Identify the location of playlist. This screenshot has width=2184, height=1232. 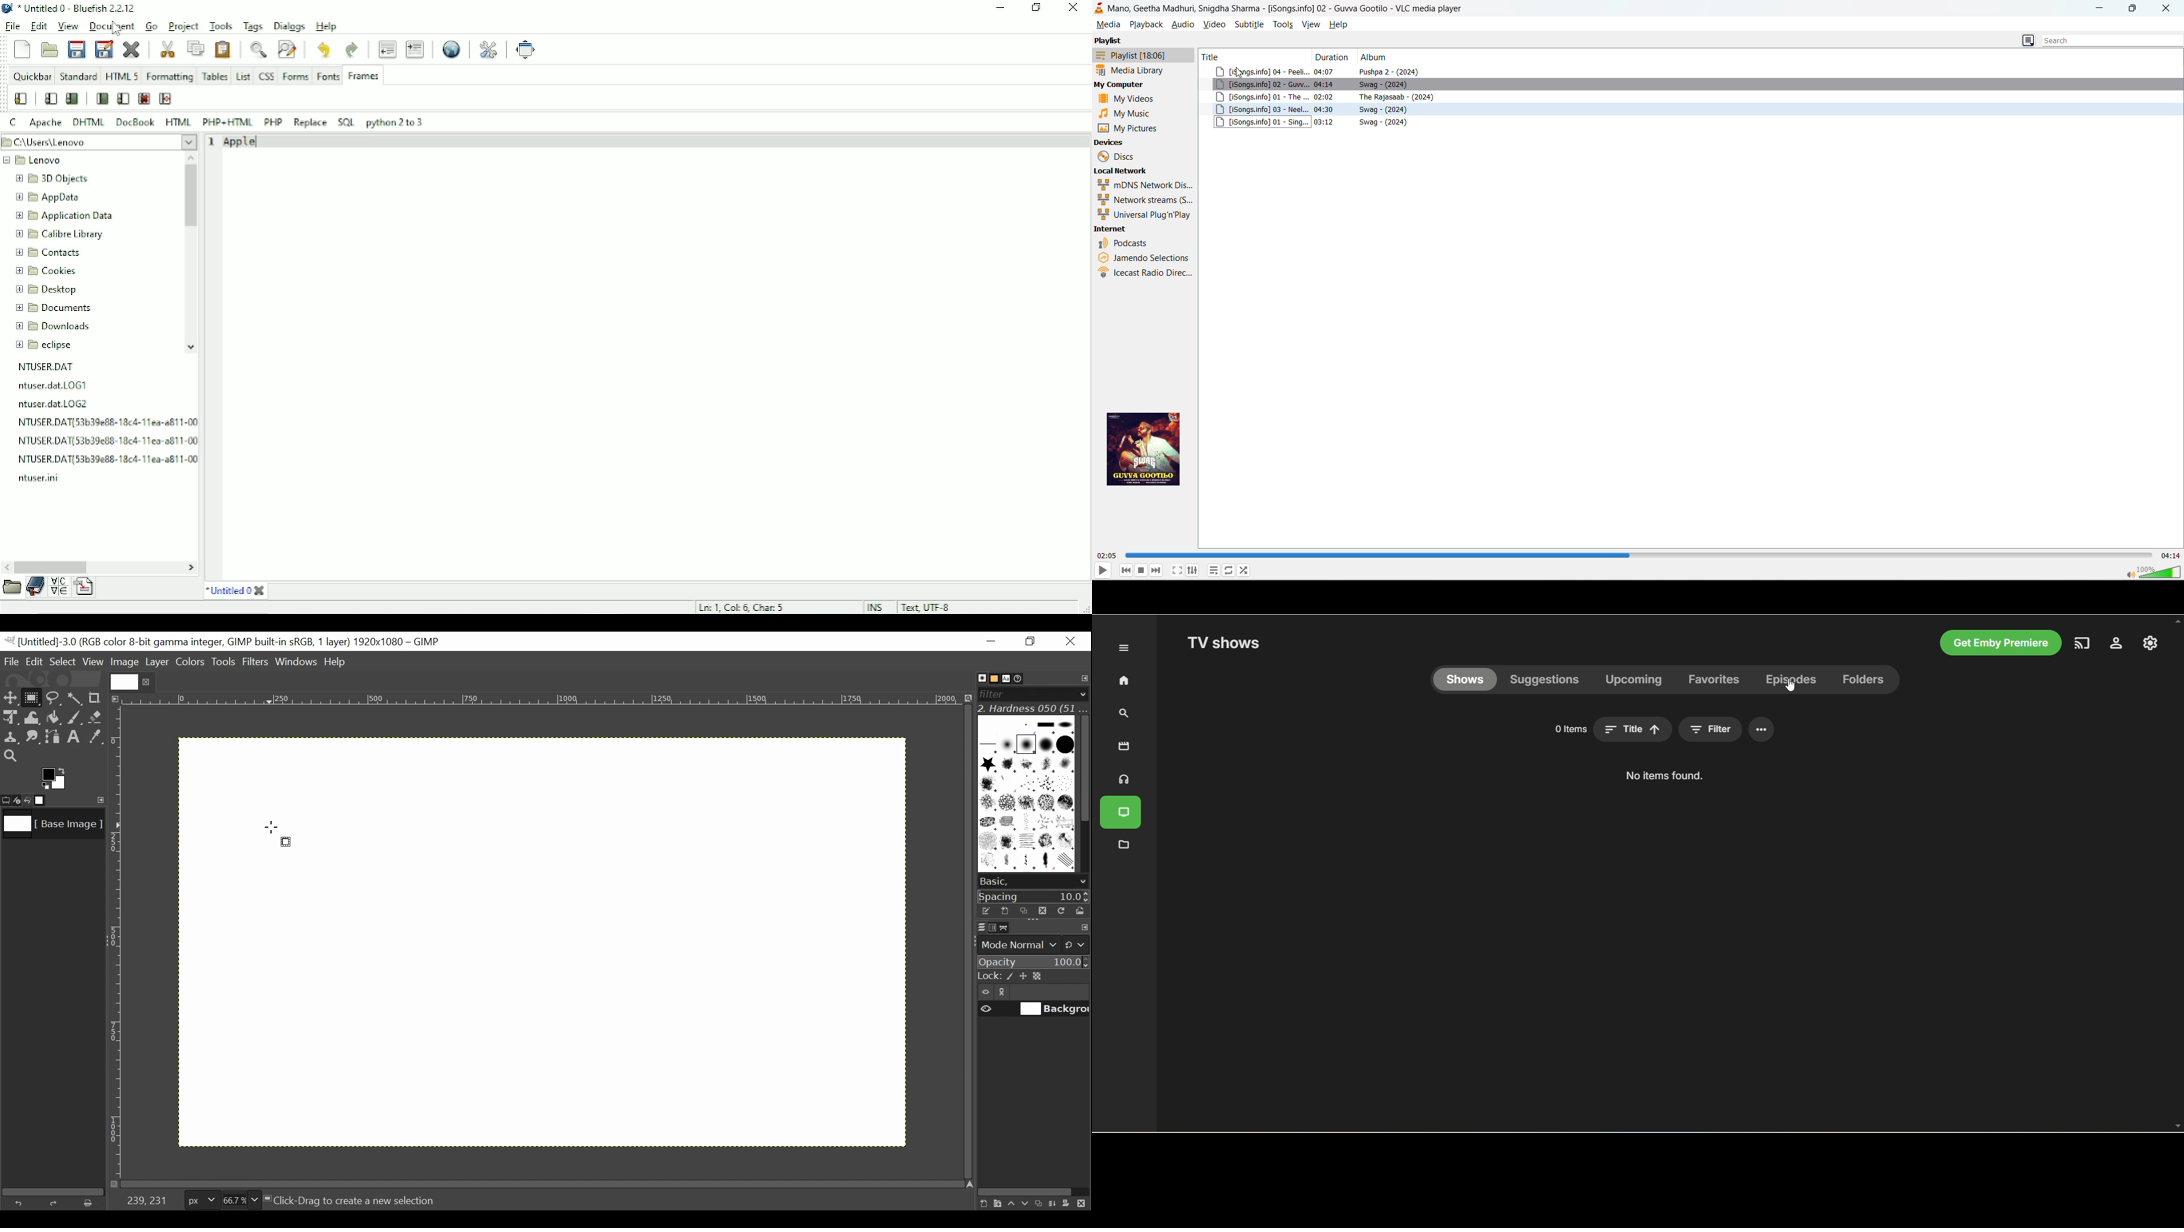
(1130, 55).